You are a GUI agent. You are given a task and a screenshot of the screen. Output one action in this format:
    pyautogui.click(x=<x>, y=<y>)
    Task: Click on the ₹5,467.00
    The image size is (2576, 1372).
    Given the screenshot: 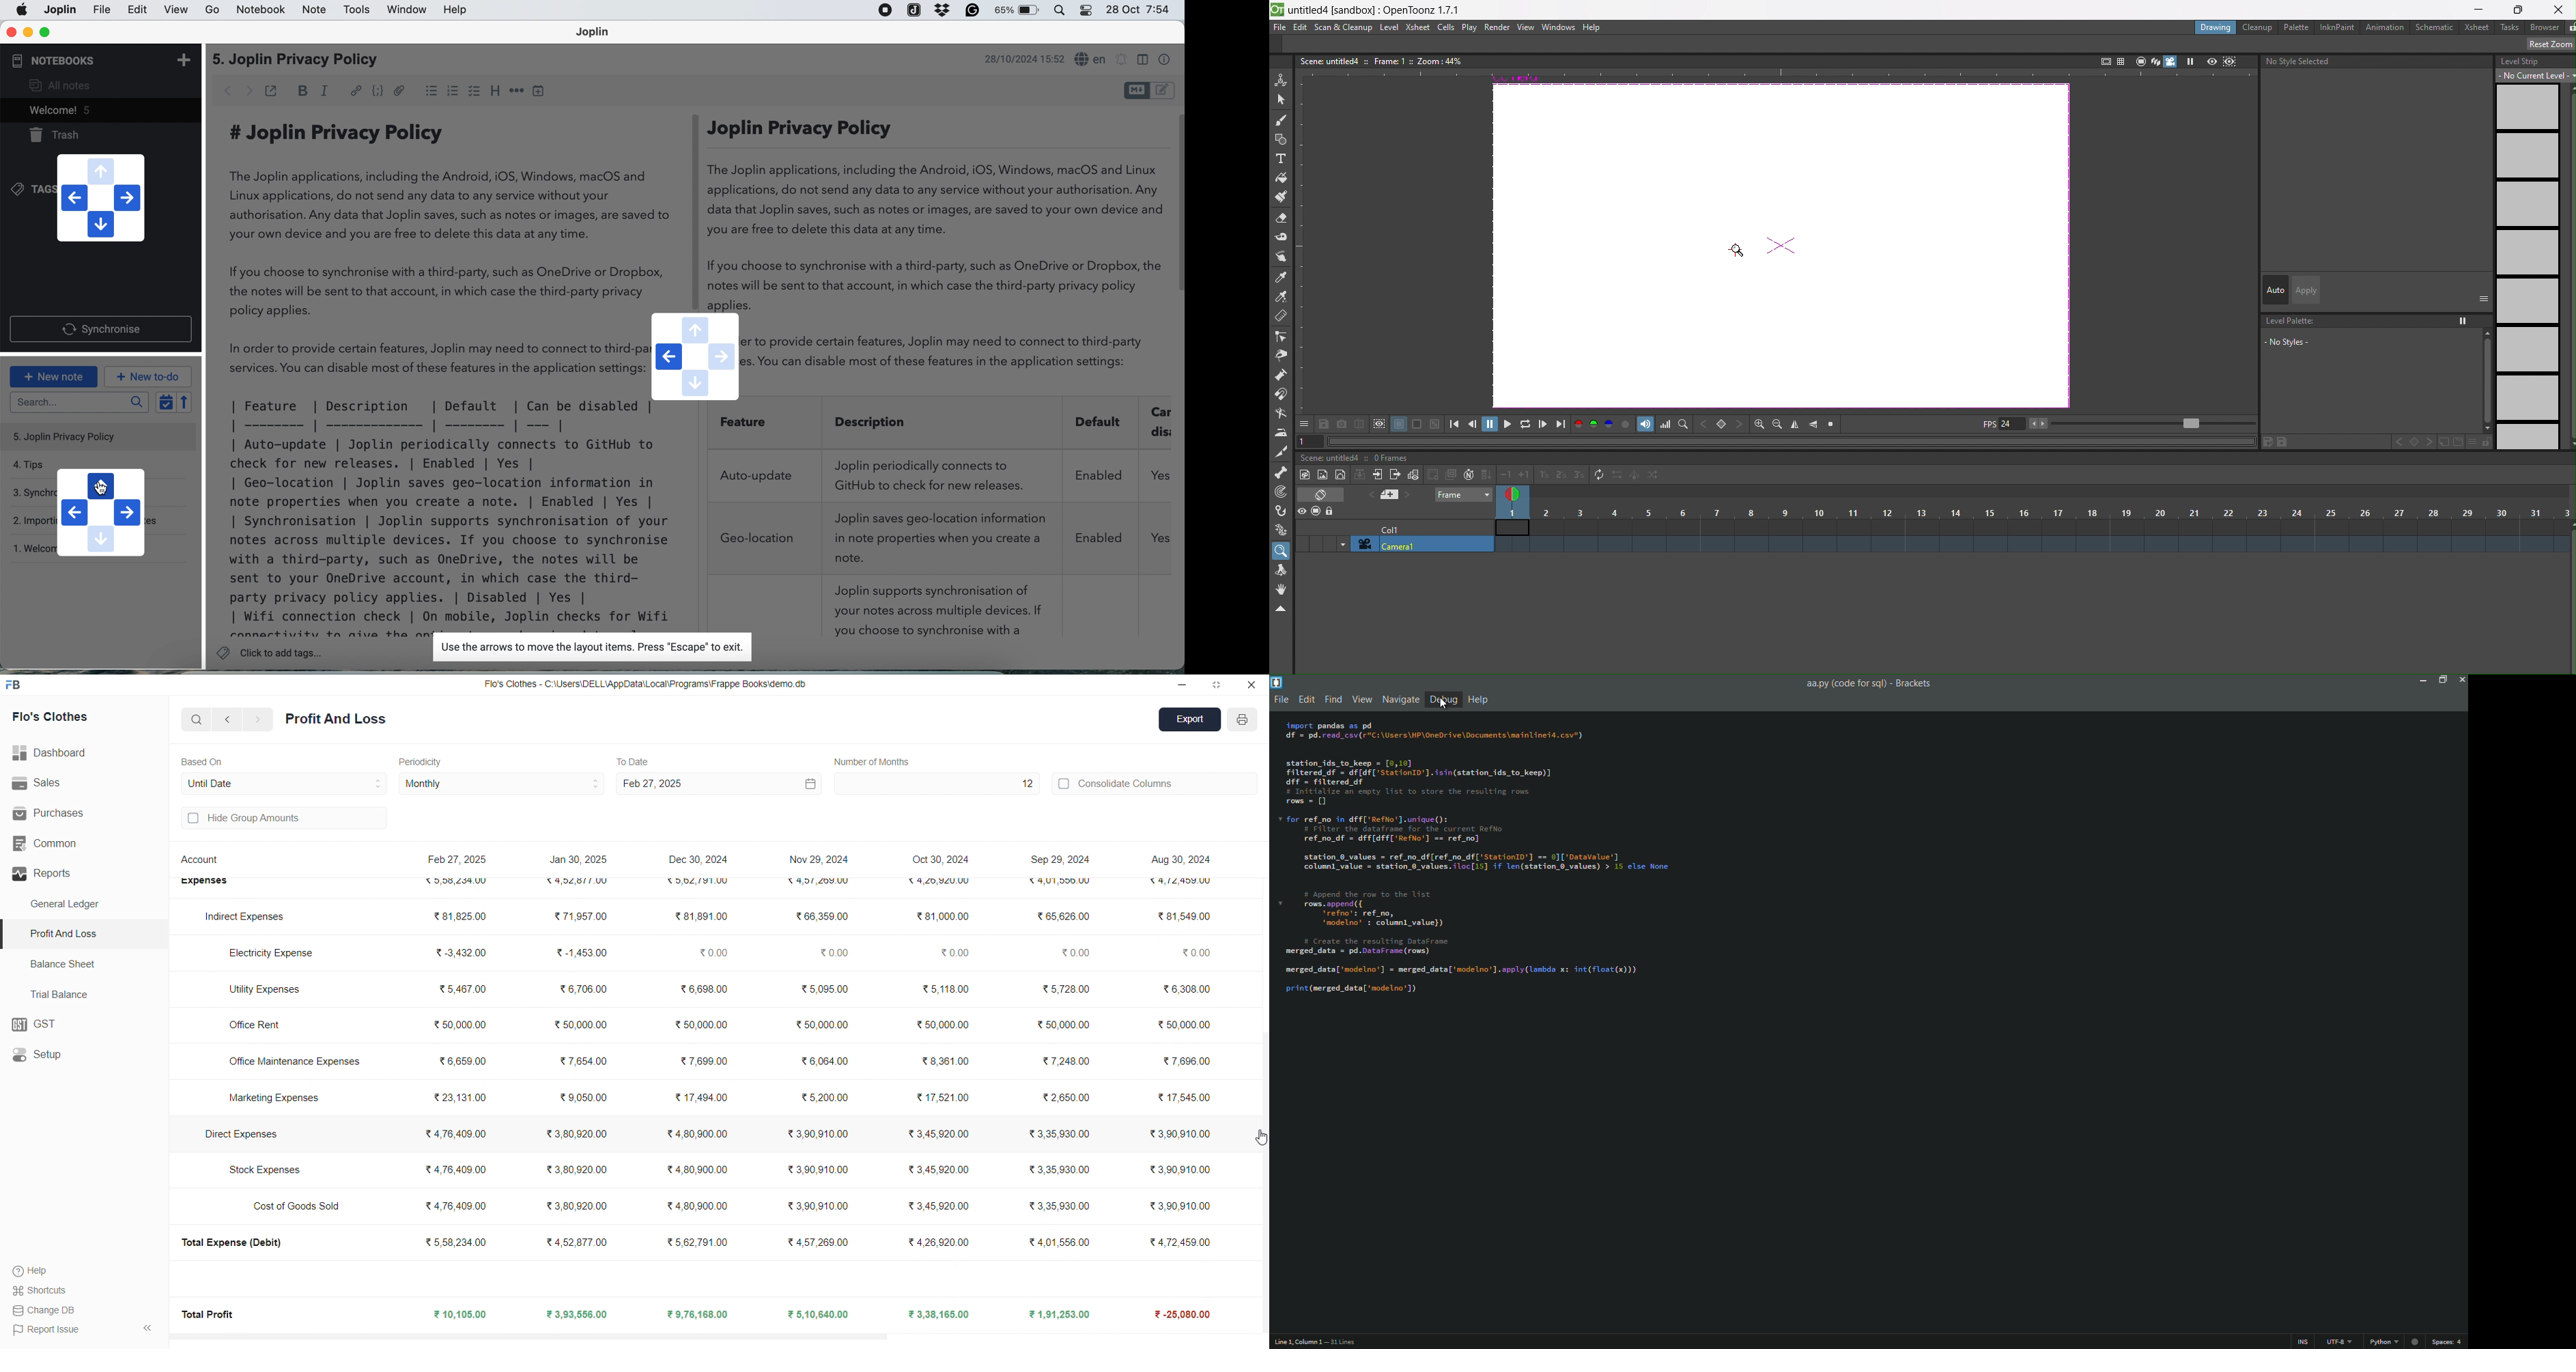 What is the action you would take?
    pyautogui.click(x=462, y=991)
    